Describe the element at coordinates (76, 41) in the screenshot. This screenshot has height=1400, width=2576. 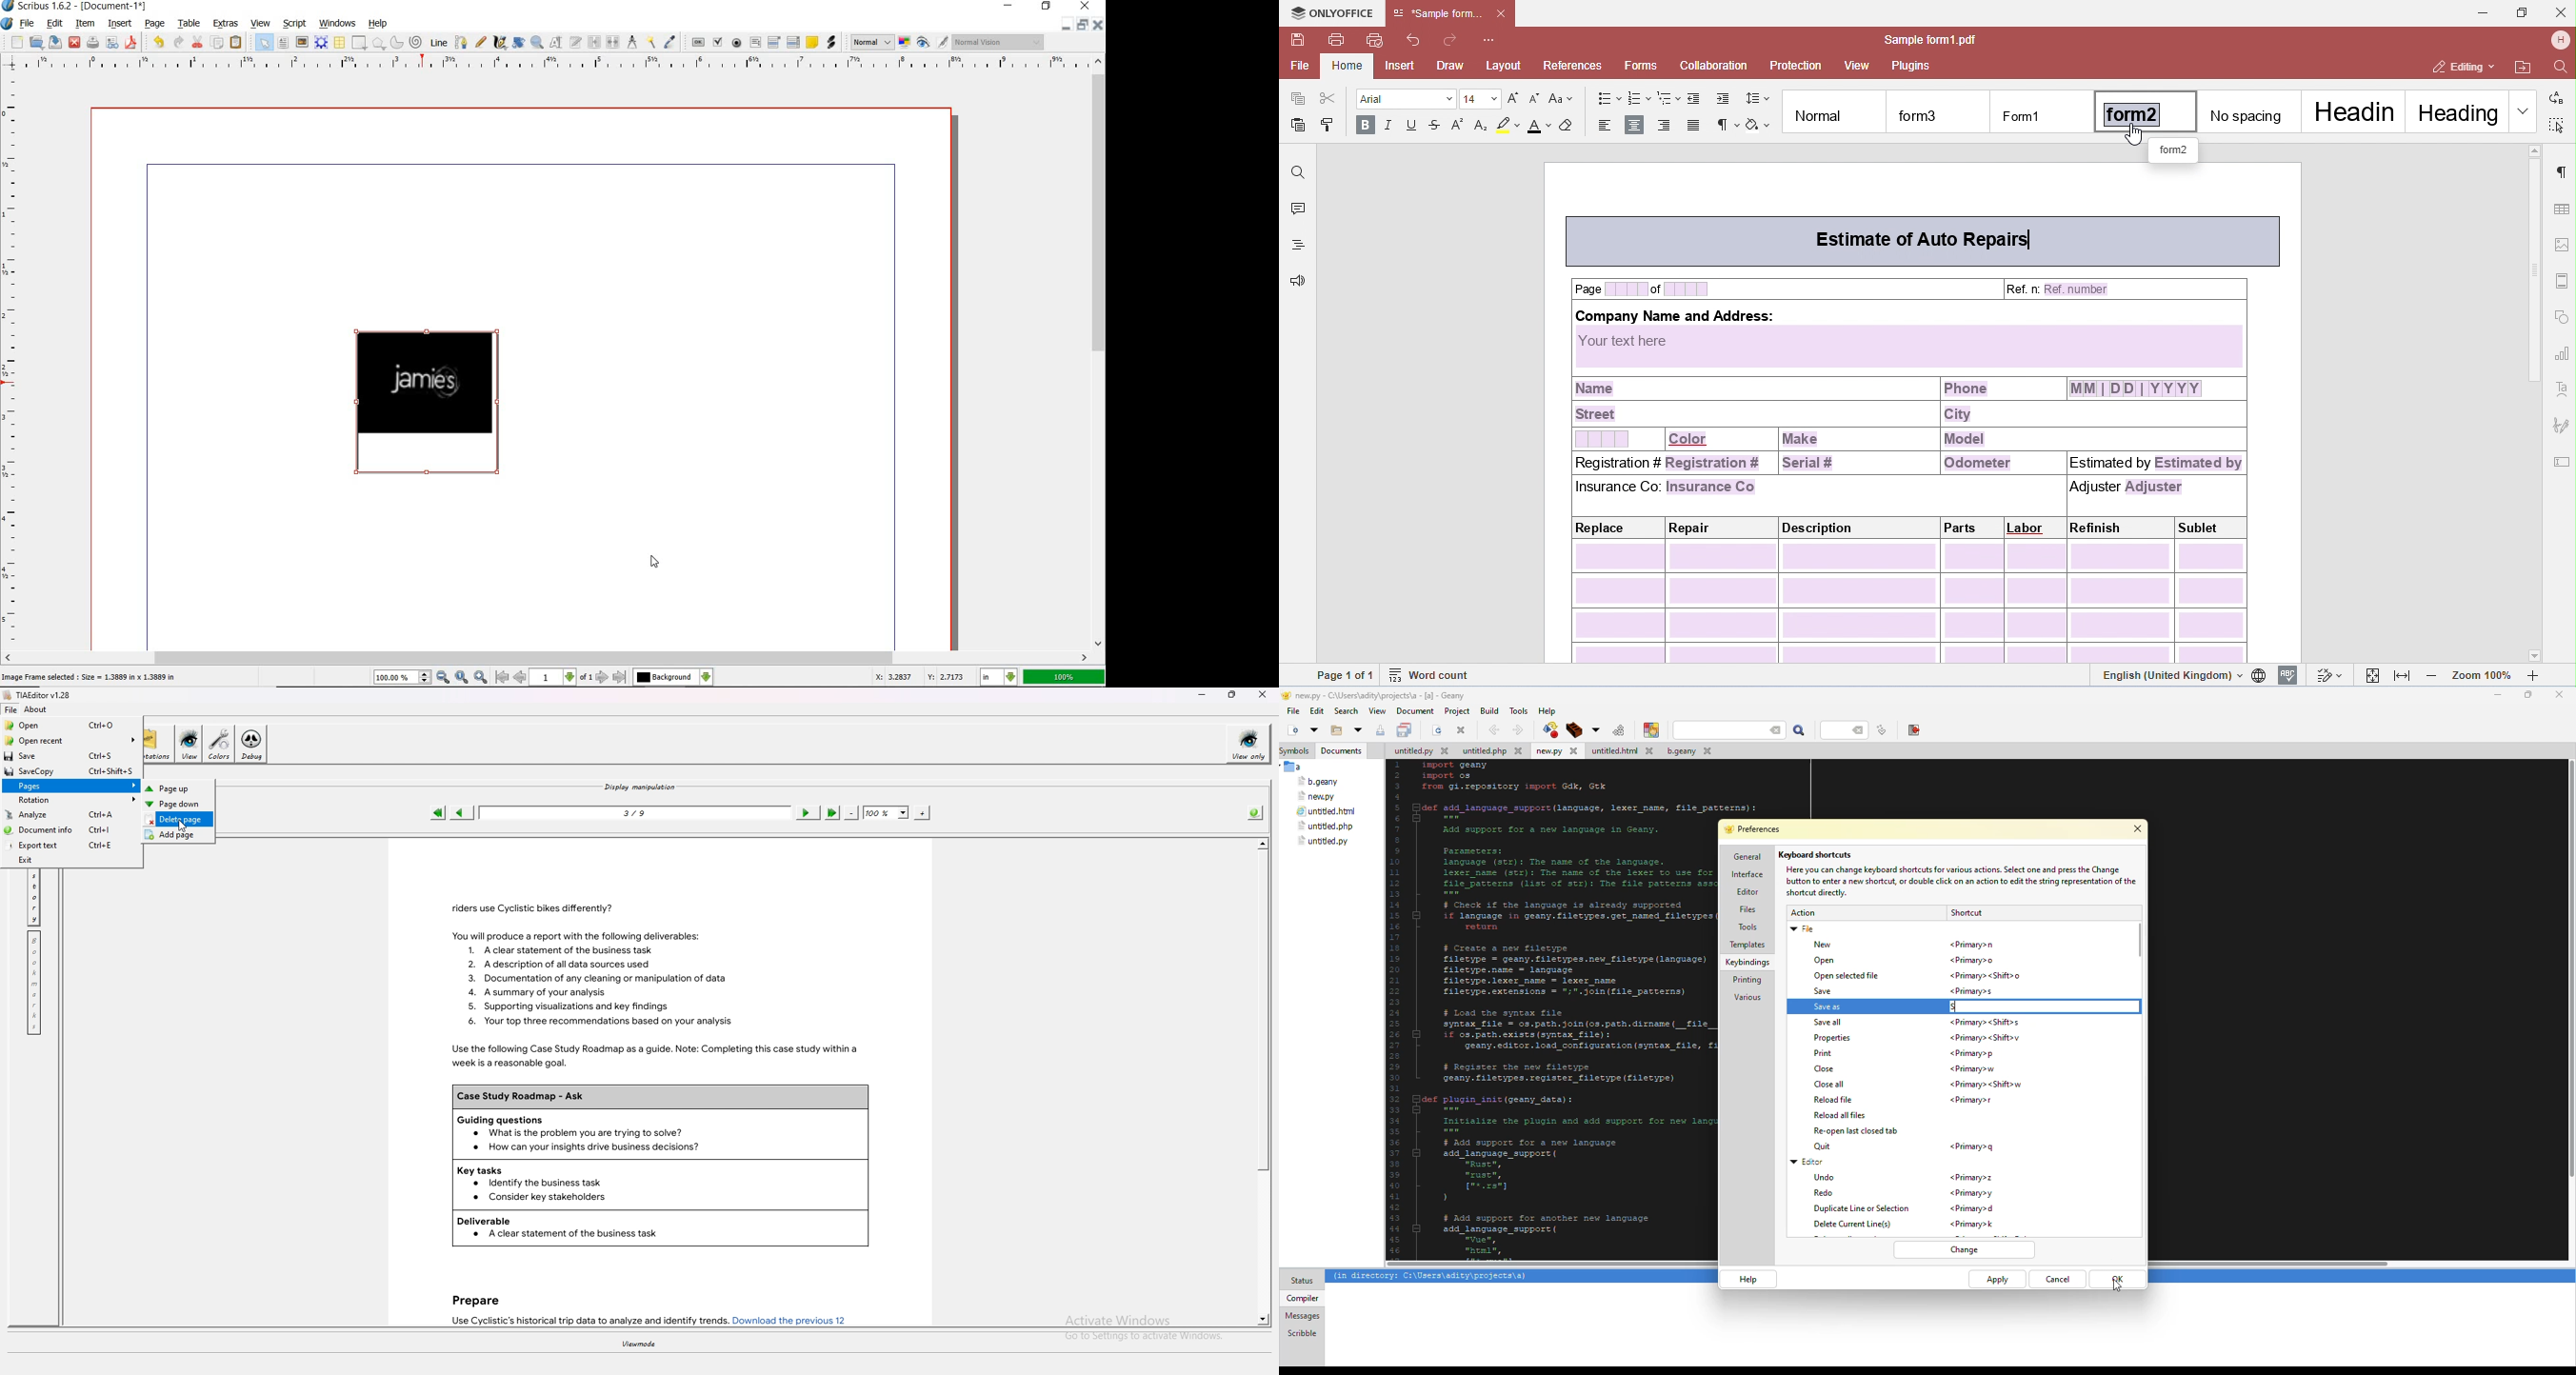
I see `close` at that location.